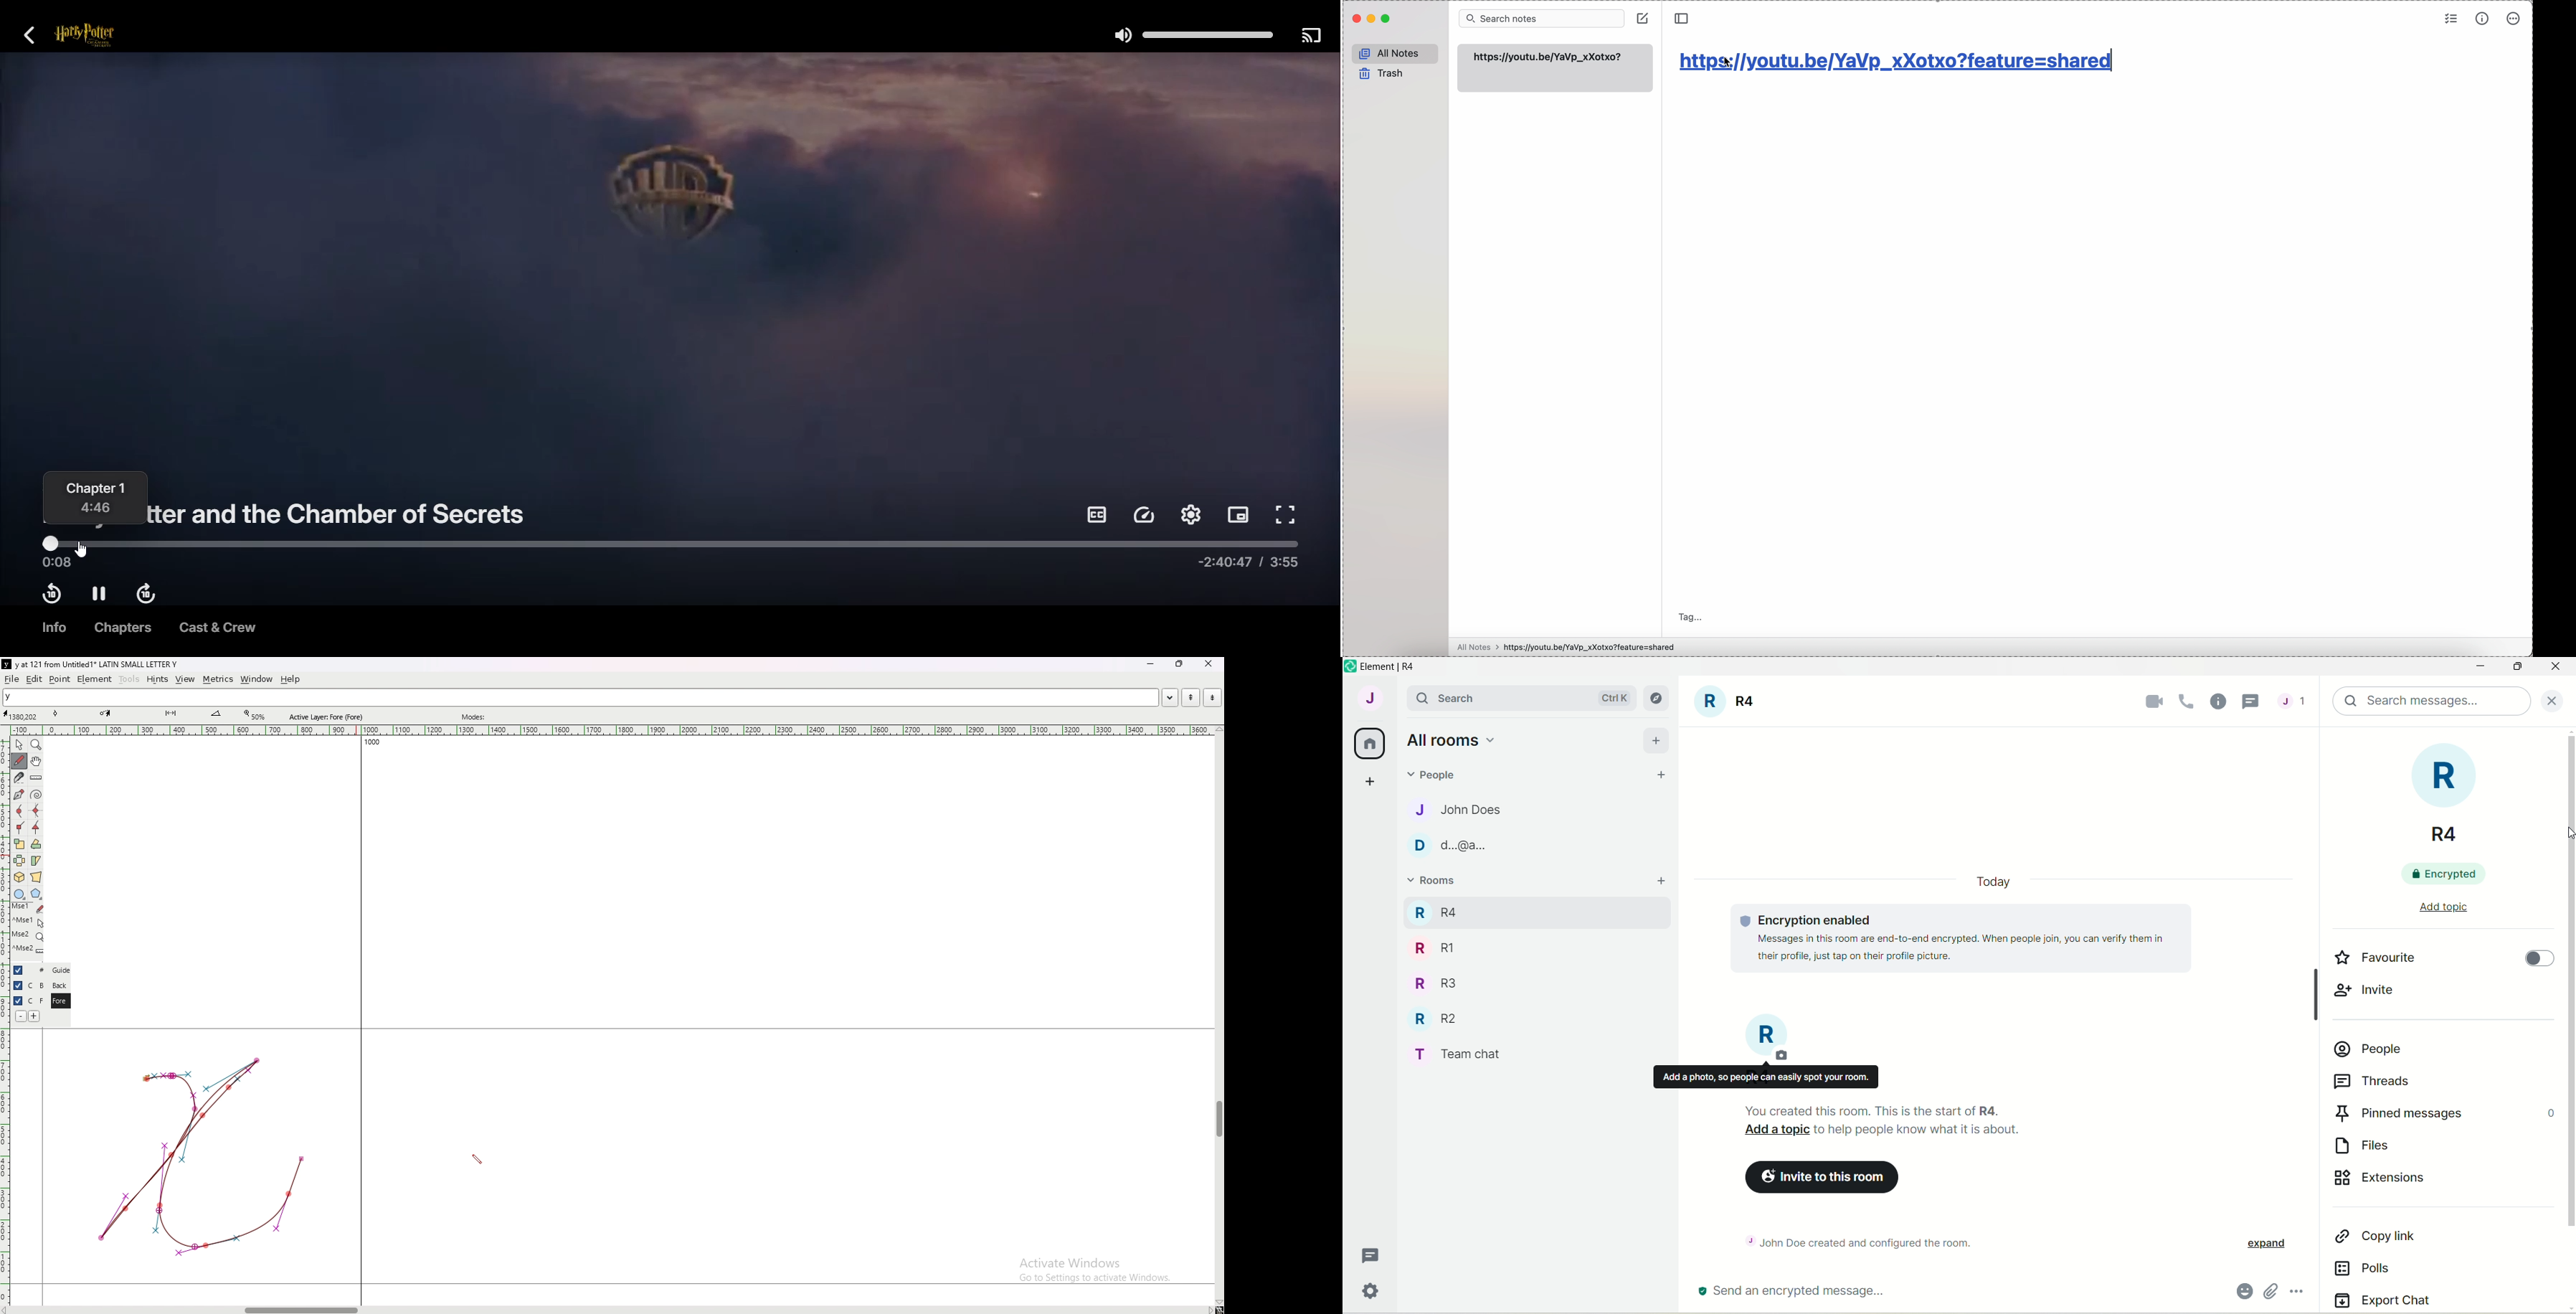 The height and width of the screenshot is (1316, 2576). Describe the element at coordinates (1207, 664) in the screenshot. I see `close` at that location.